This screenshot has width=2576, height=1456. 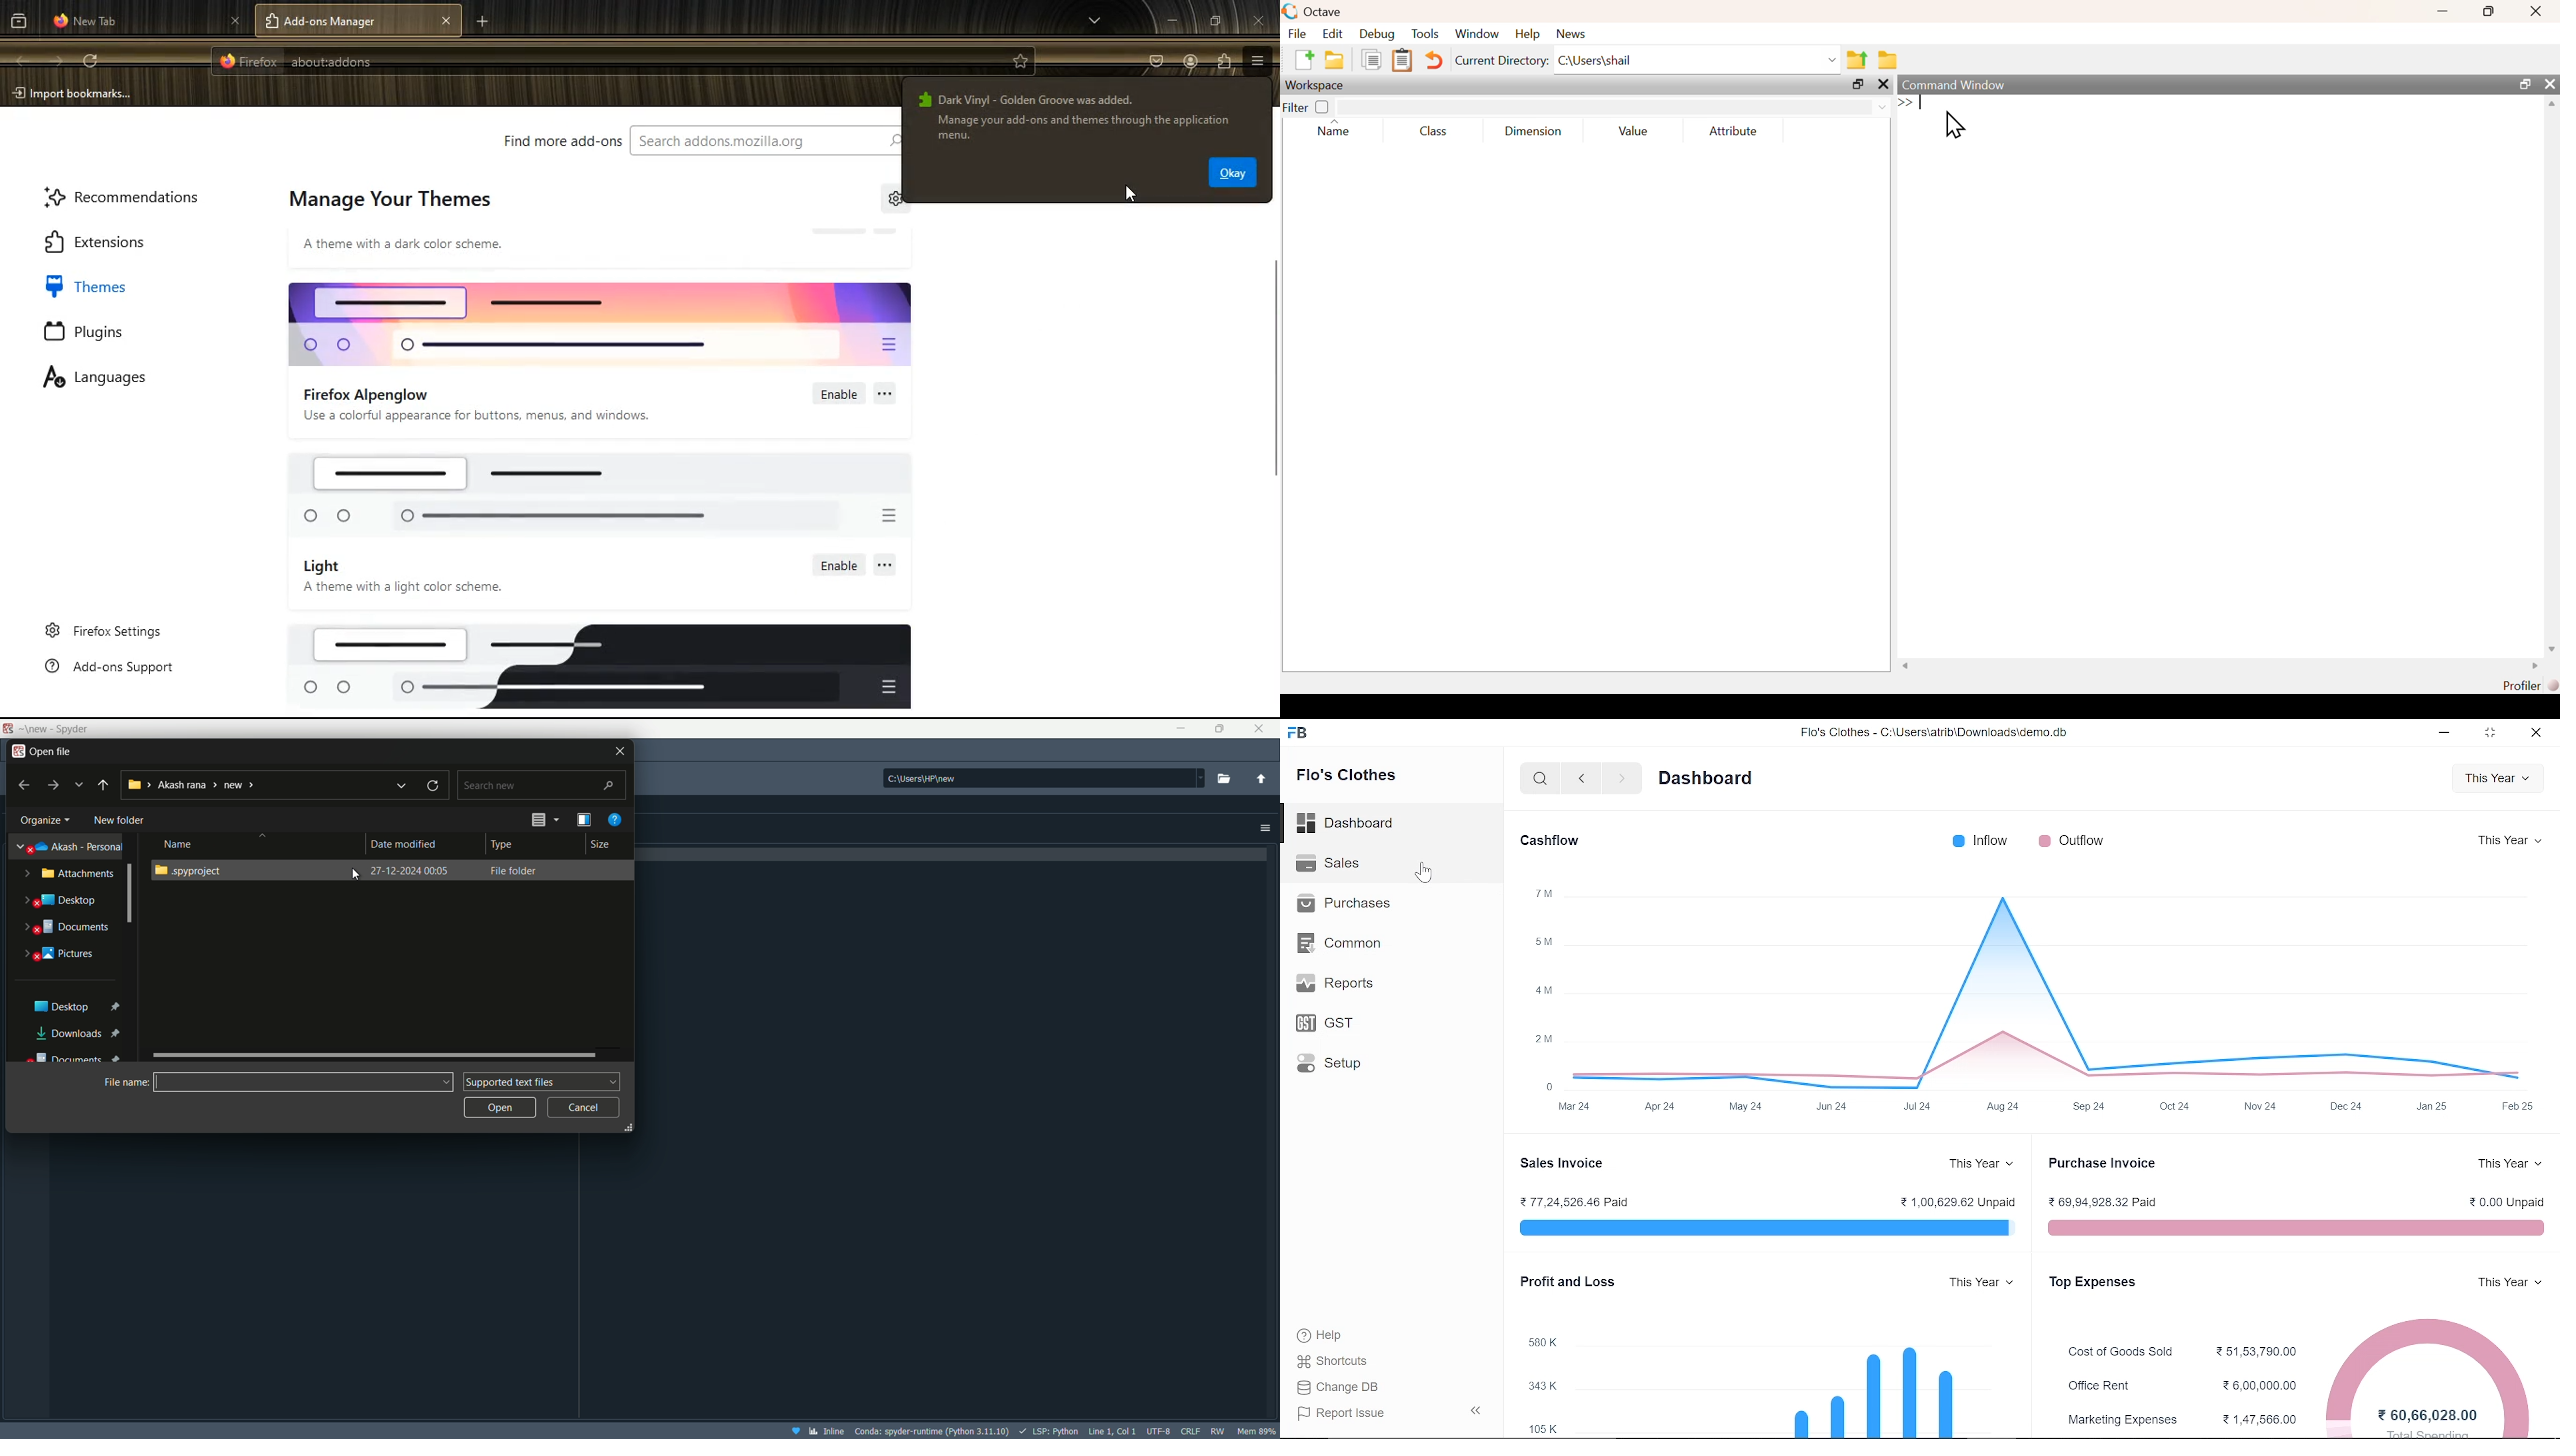 What do you see at coordinates (262, 835) in the screenshot?
I see `Sort button` at bounding box center [262, 835].